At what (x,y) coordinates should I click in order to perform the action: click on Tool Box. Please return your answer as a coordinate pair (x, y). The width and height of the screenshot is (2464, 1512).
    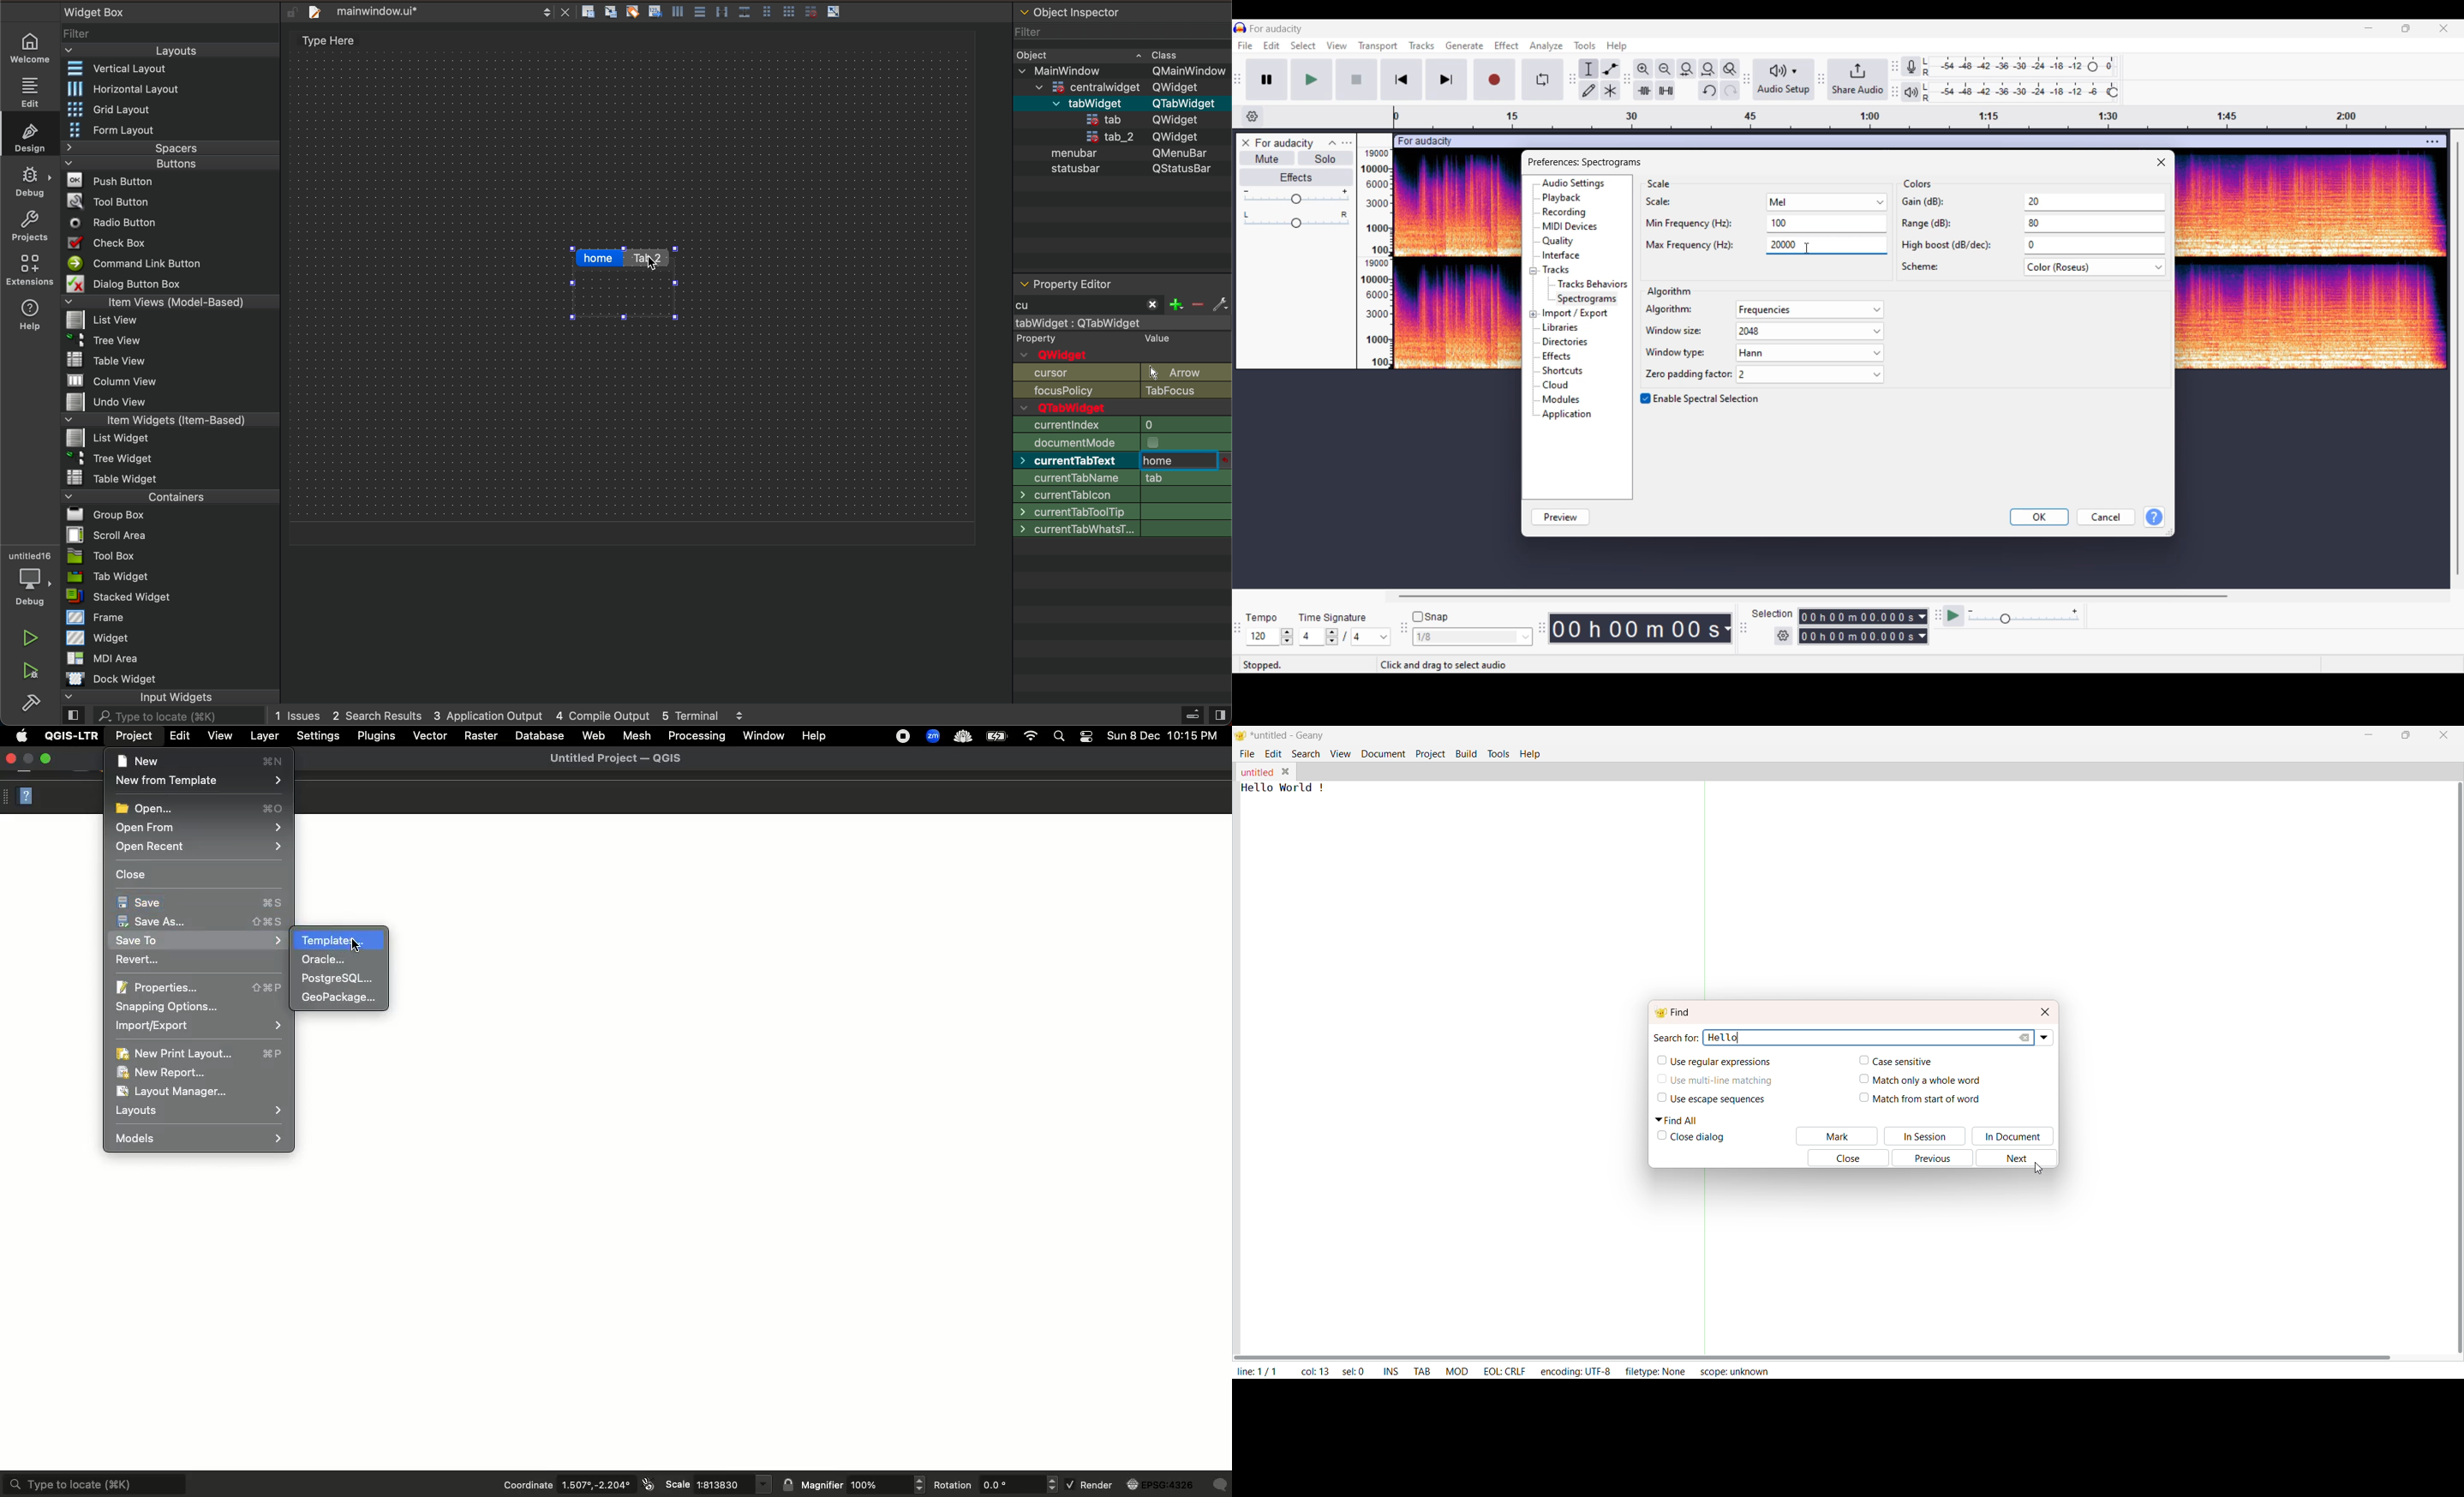
    Looking at the image, I should click on (116, 555).